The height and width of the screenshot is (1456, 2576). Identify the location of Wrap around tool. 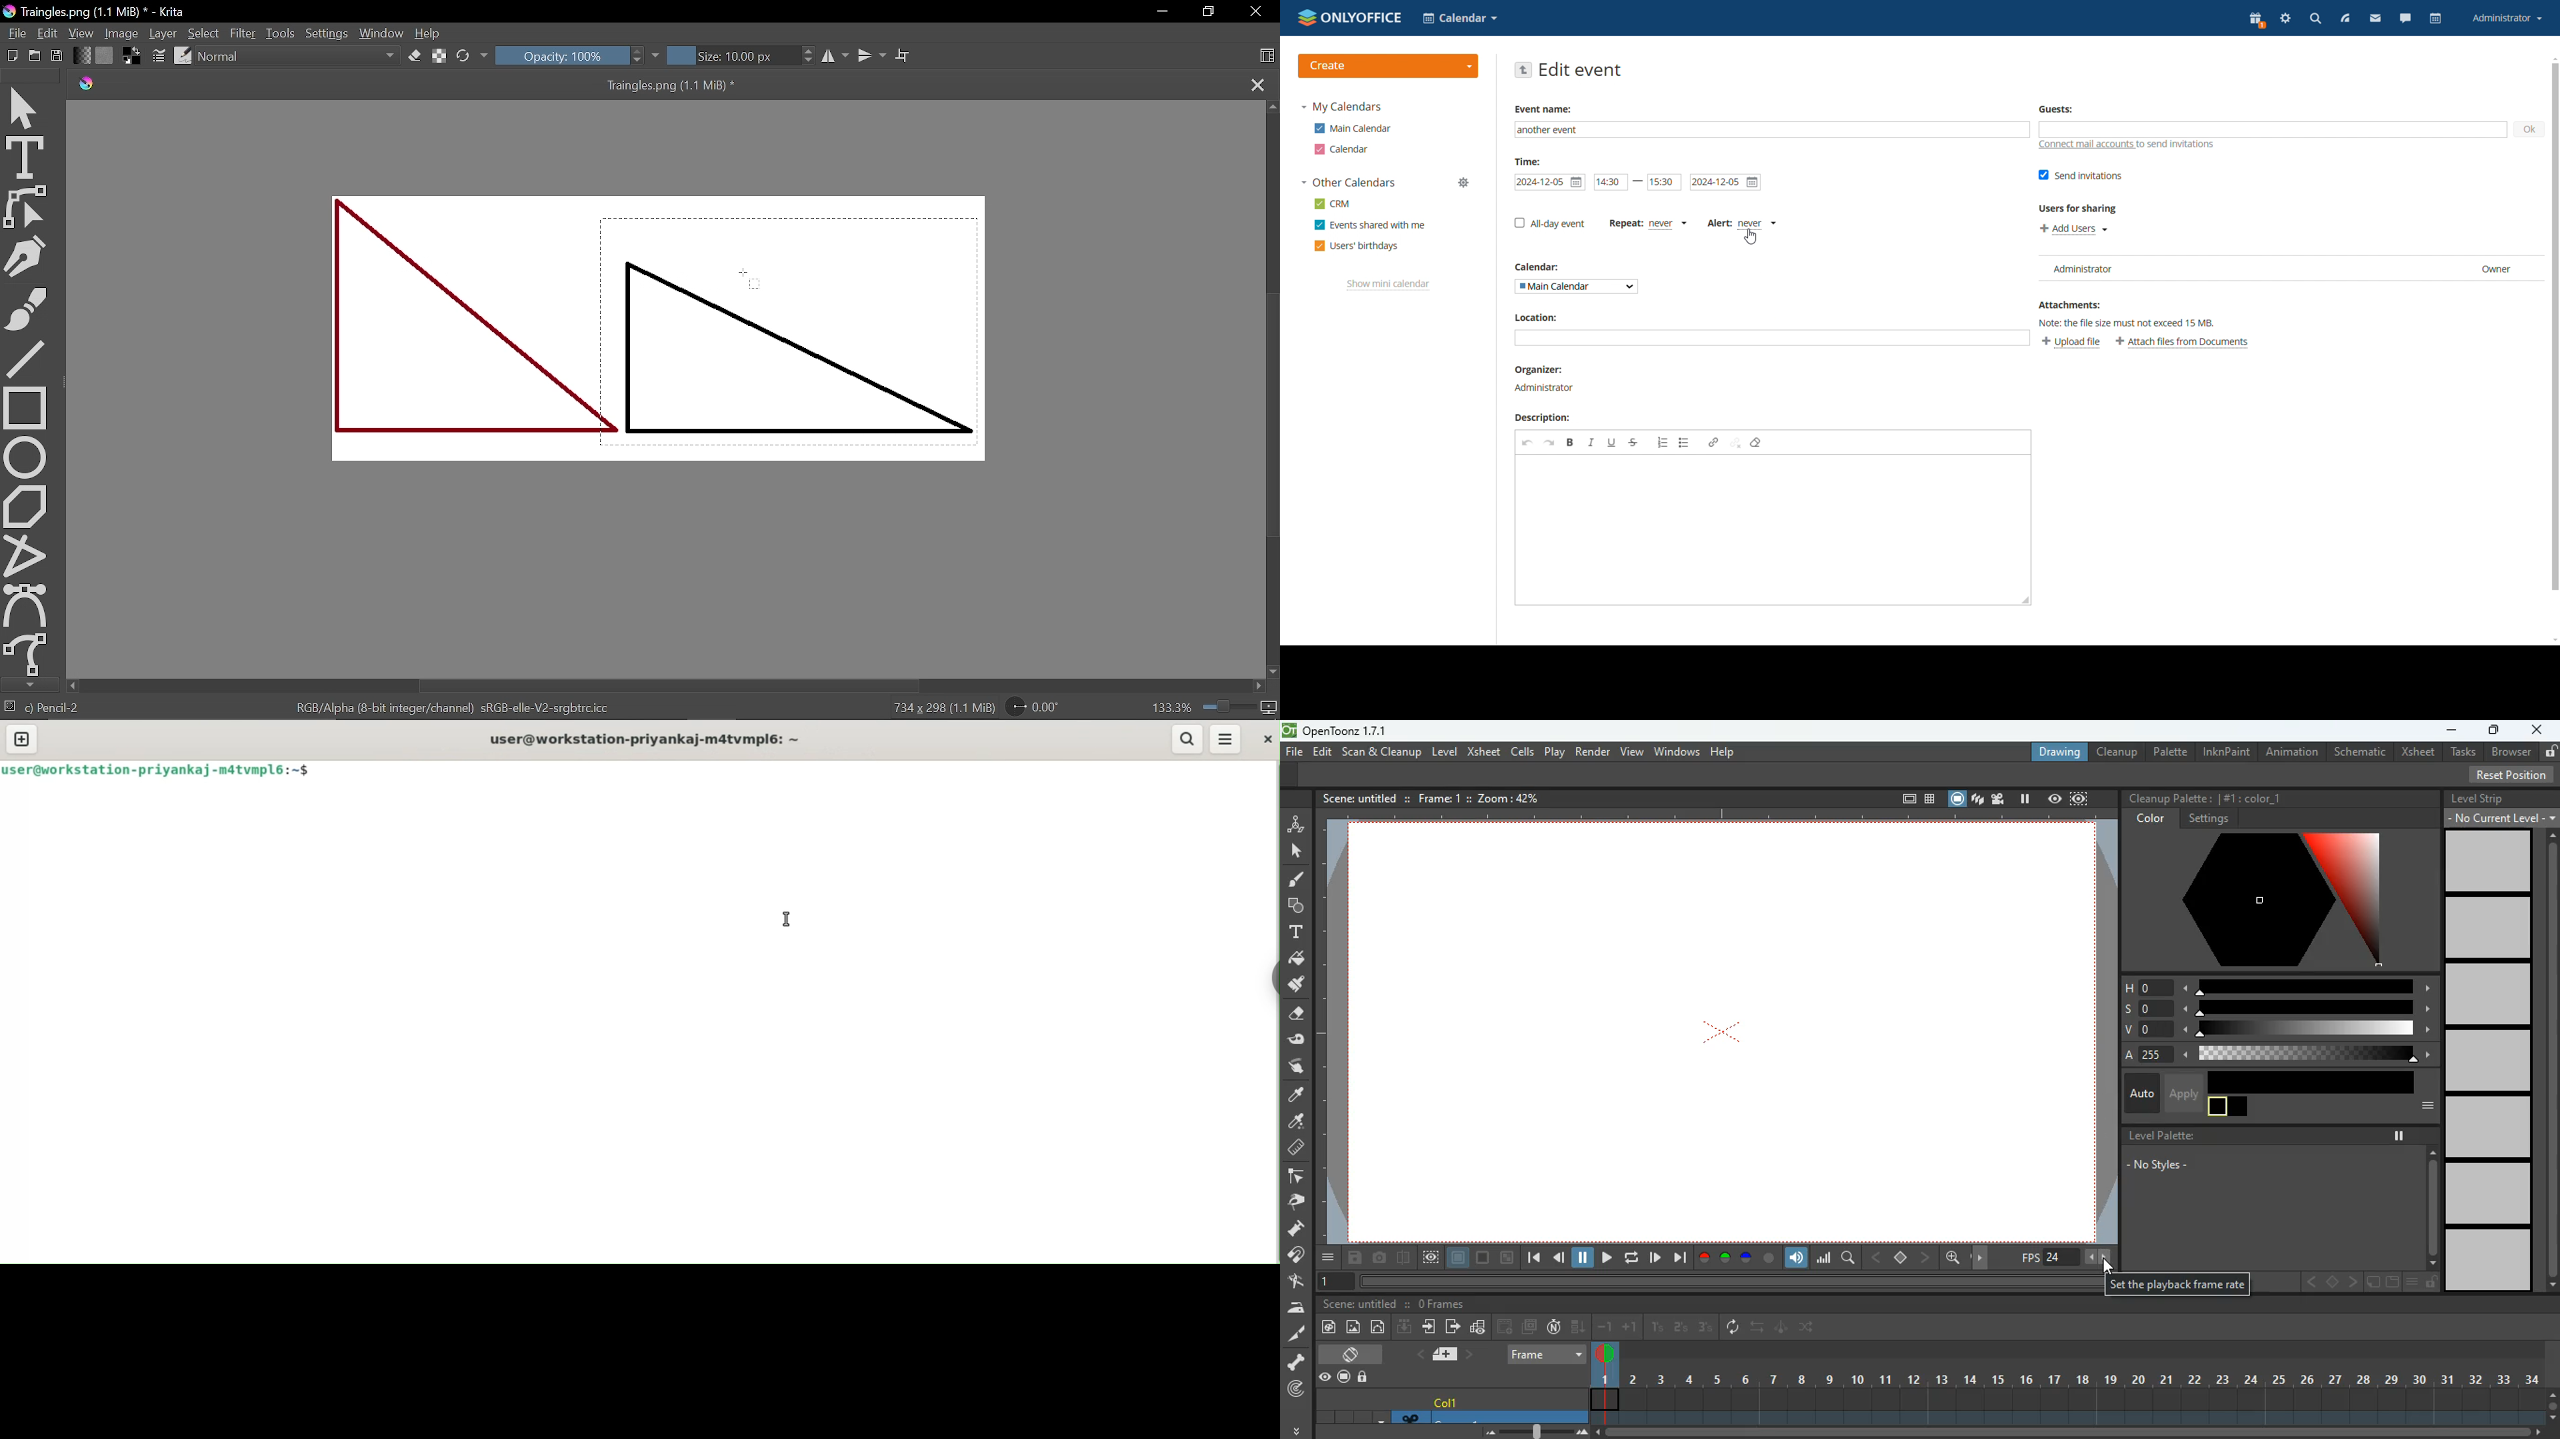
(902, 56).